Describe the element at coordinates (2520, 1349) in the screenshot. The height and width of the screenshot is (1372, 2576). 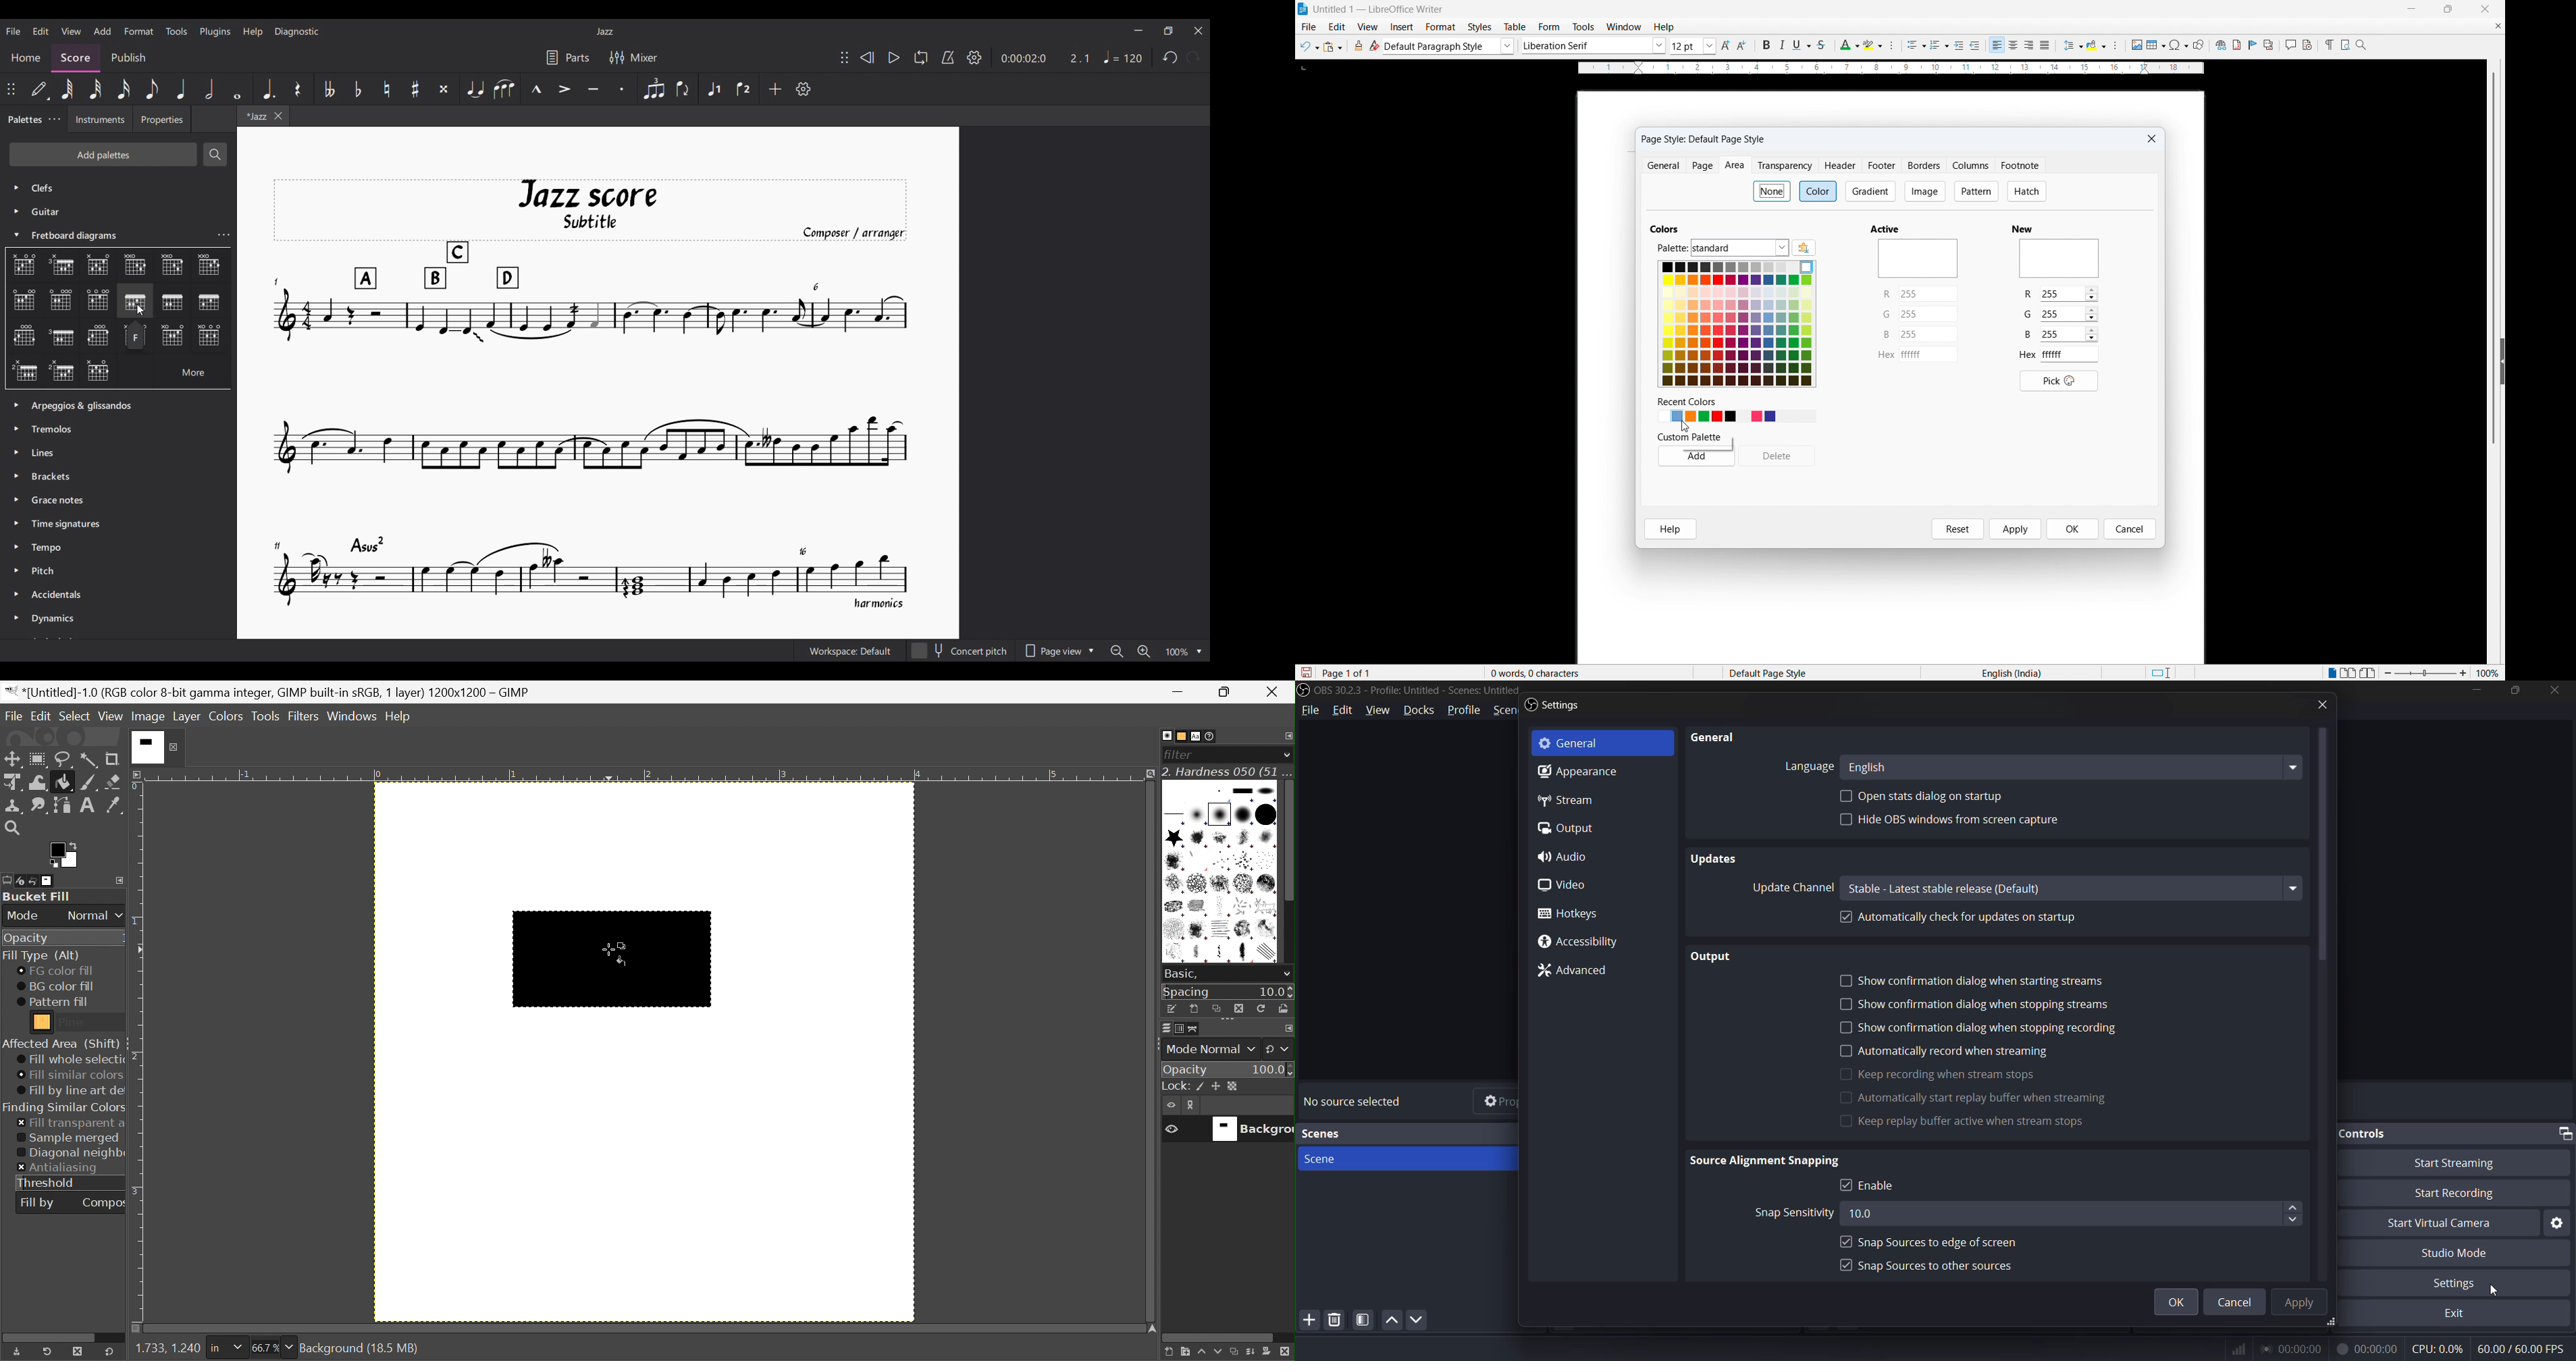
I see `60.00/60.00 FPS` at that location.